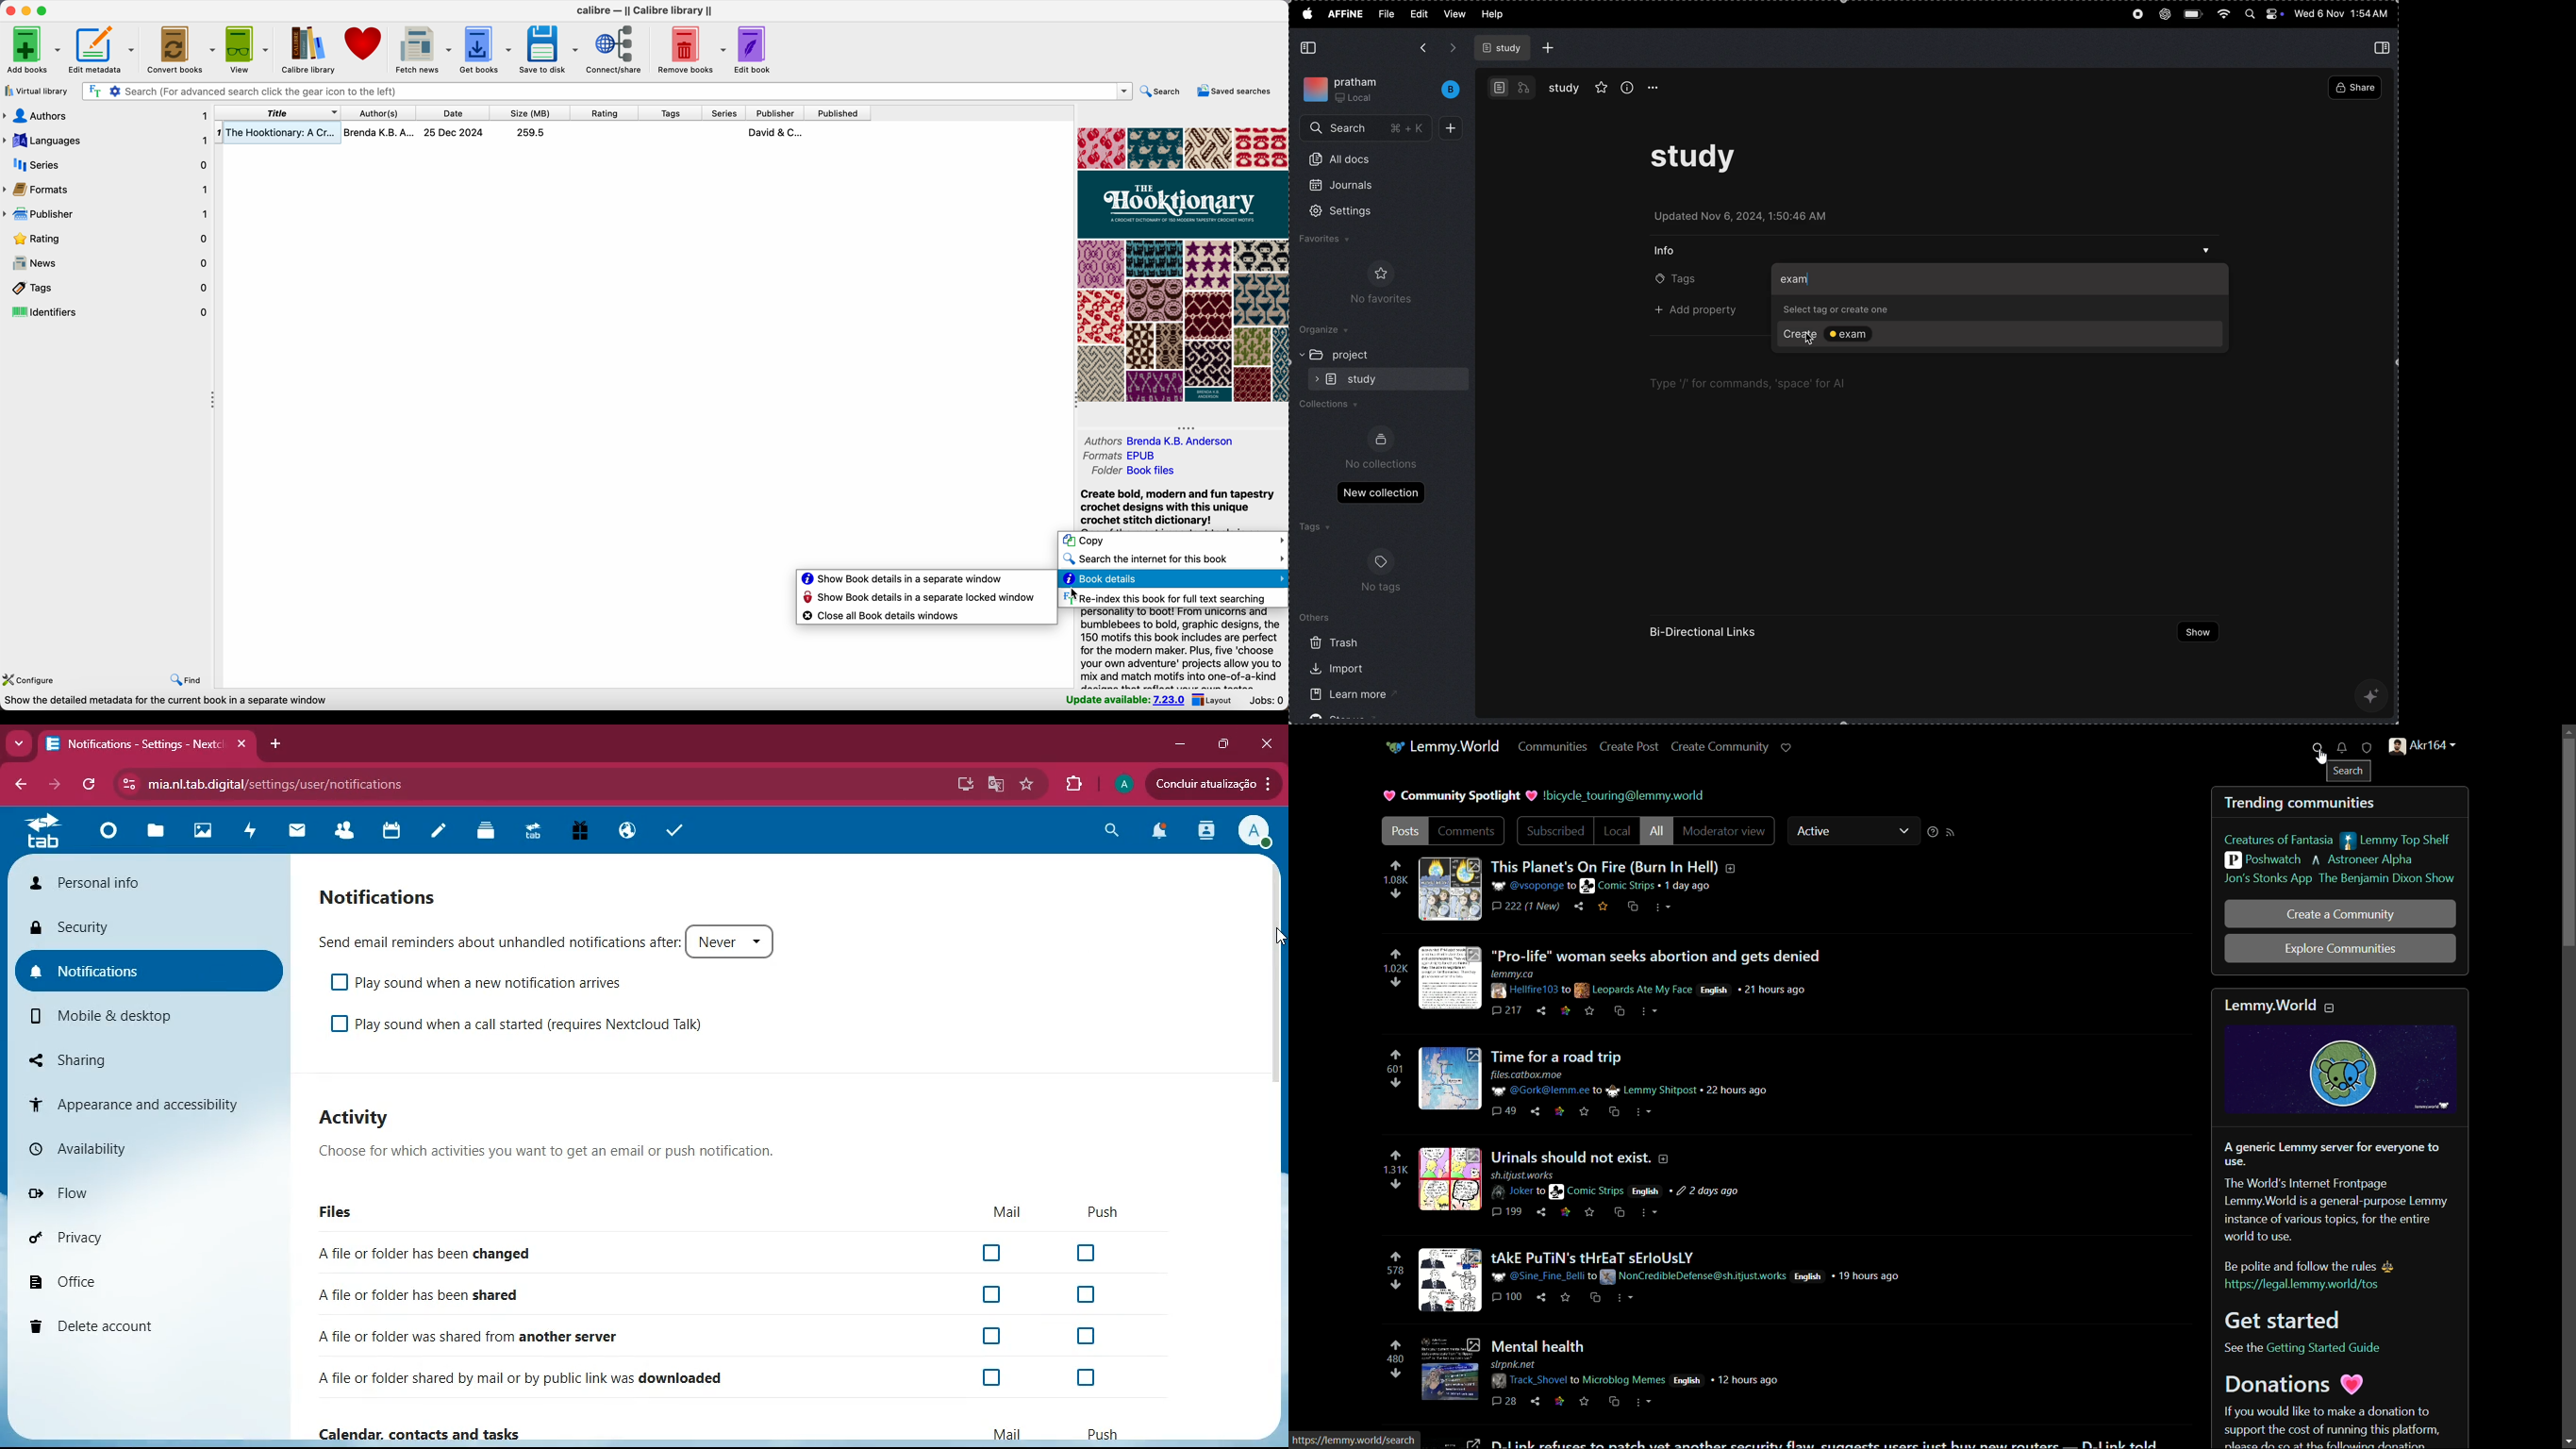 This screenshot has height=1456, width=2576. Describe the element at coordinates (1555, 832) in the screenshot. I see `subscribed` at that location.